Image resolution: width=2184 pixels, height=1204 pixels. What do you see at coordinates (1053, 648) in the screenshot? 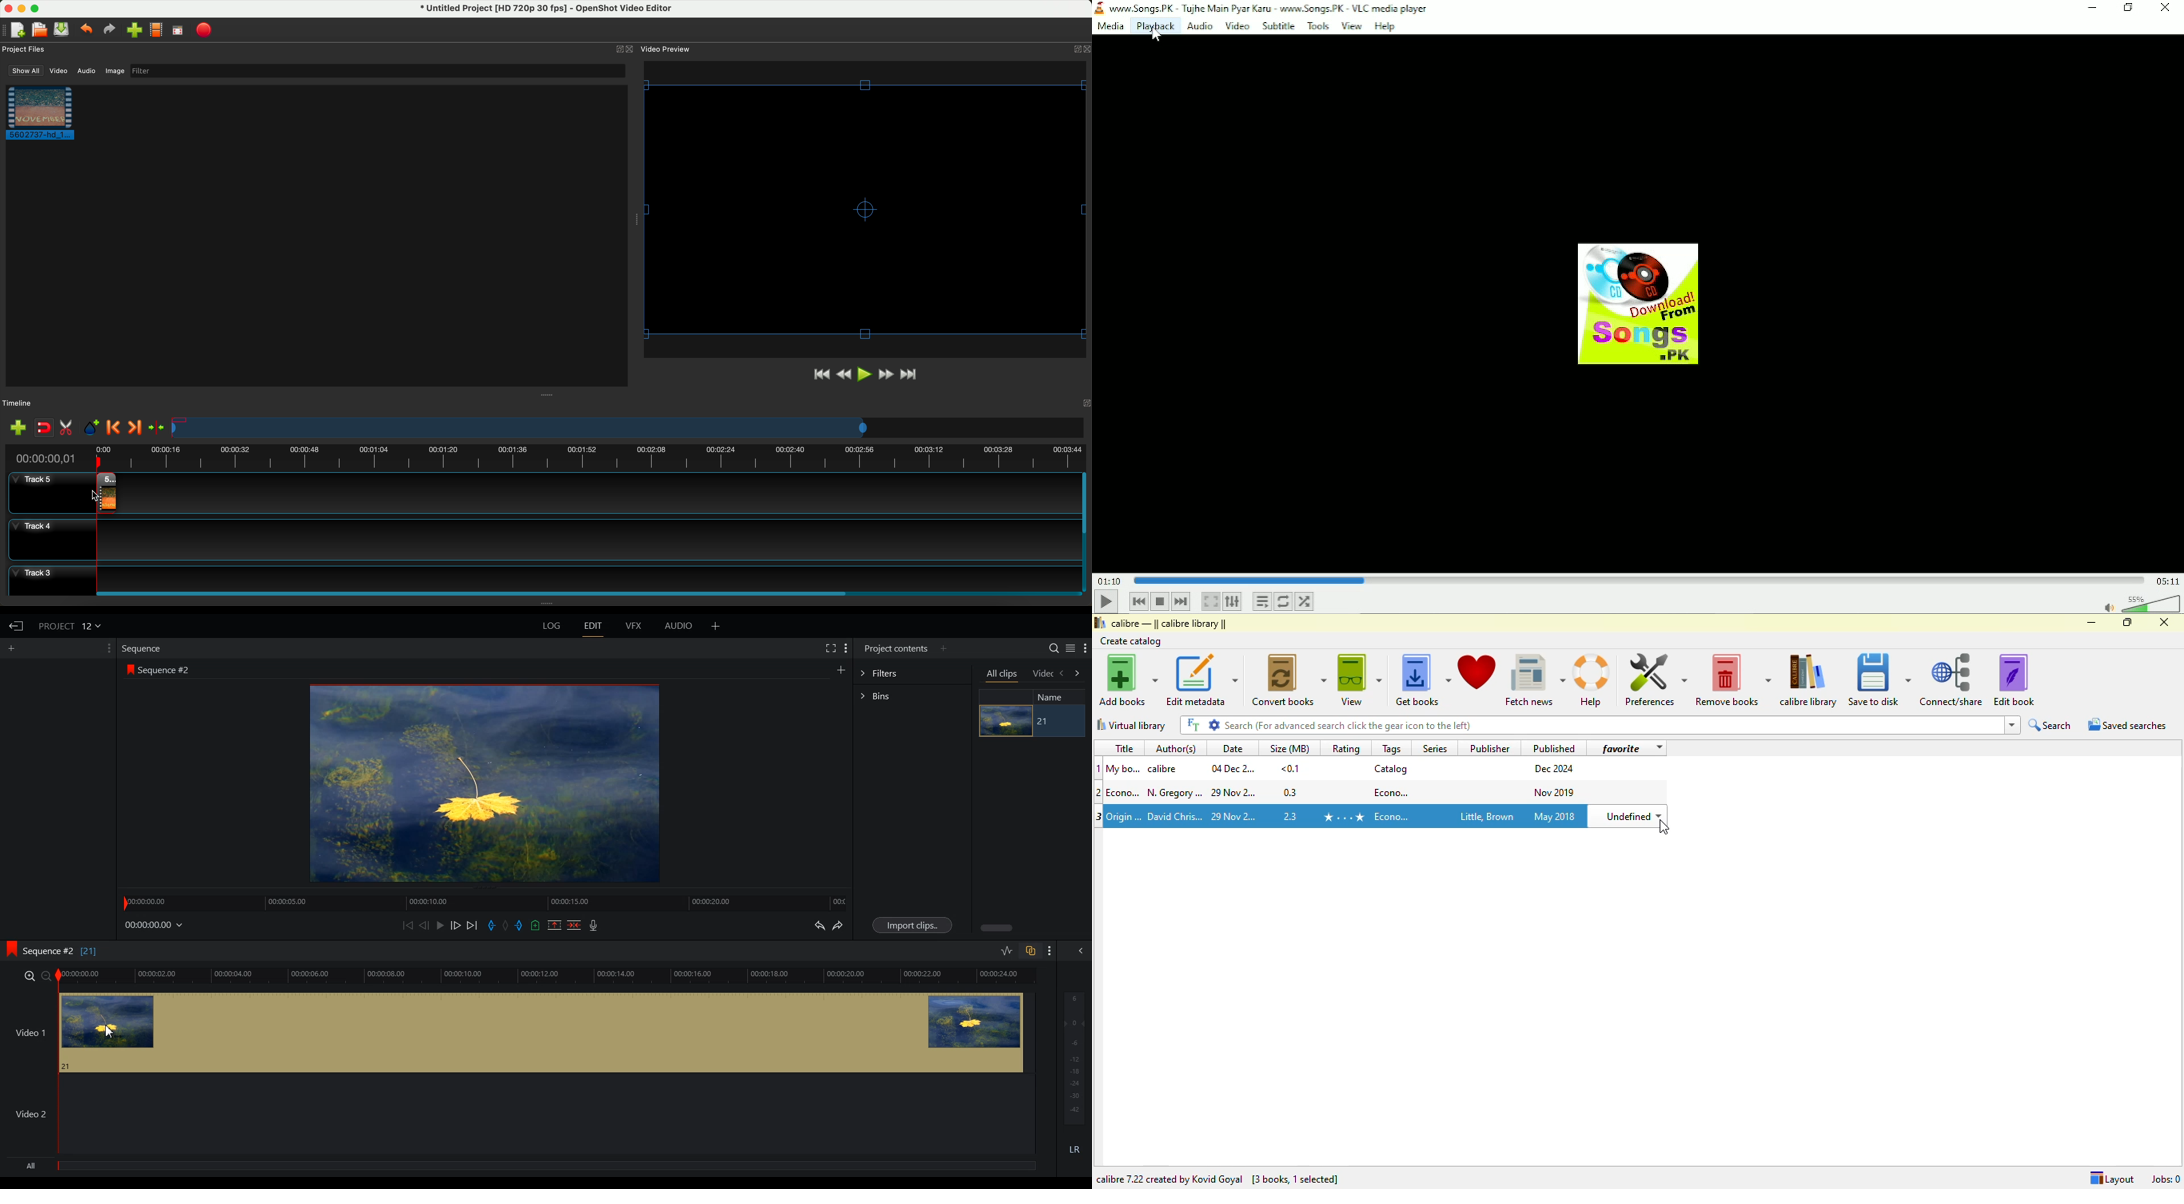
I see `Search` at bounding box center [1053, 648].